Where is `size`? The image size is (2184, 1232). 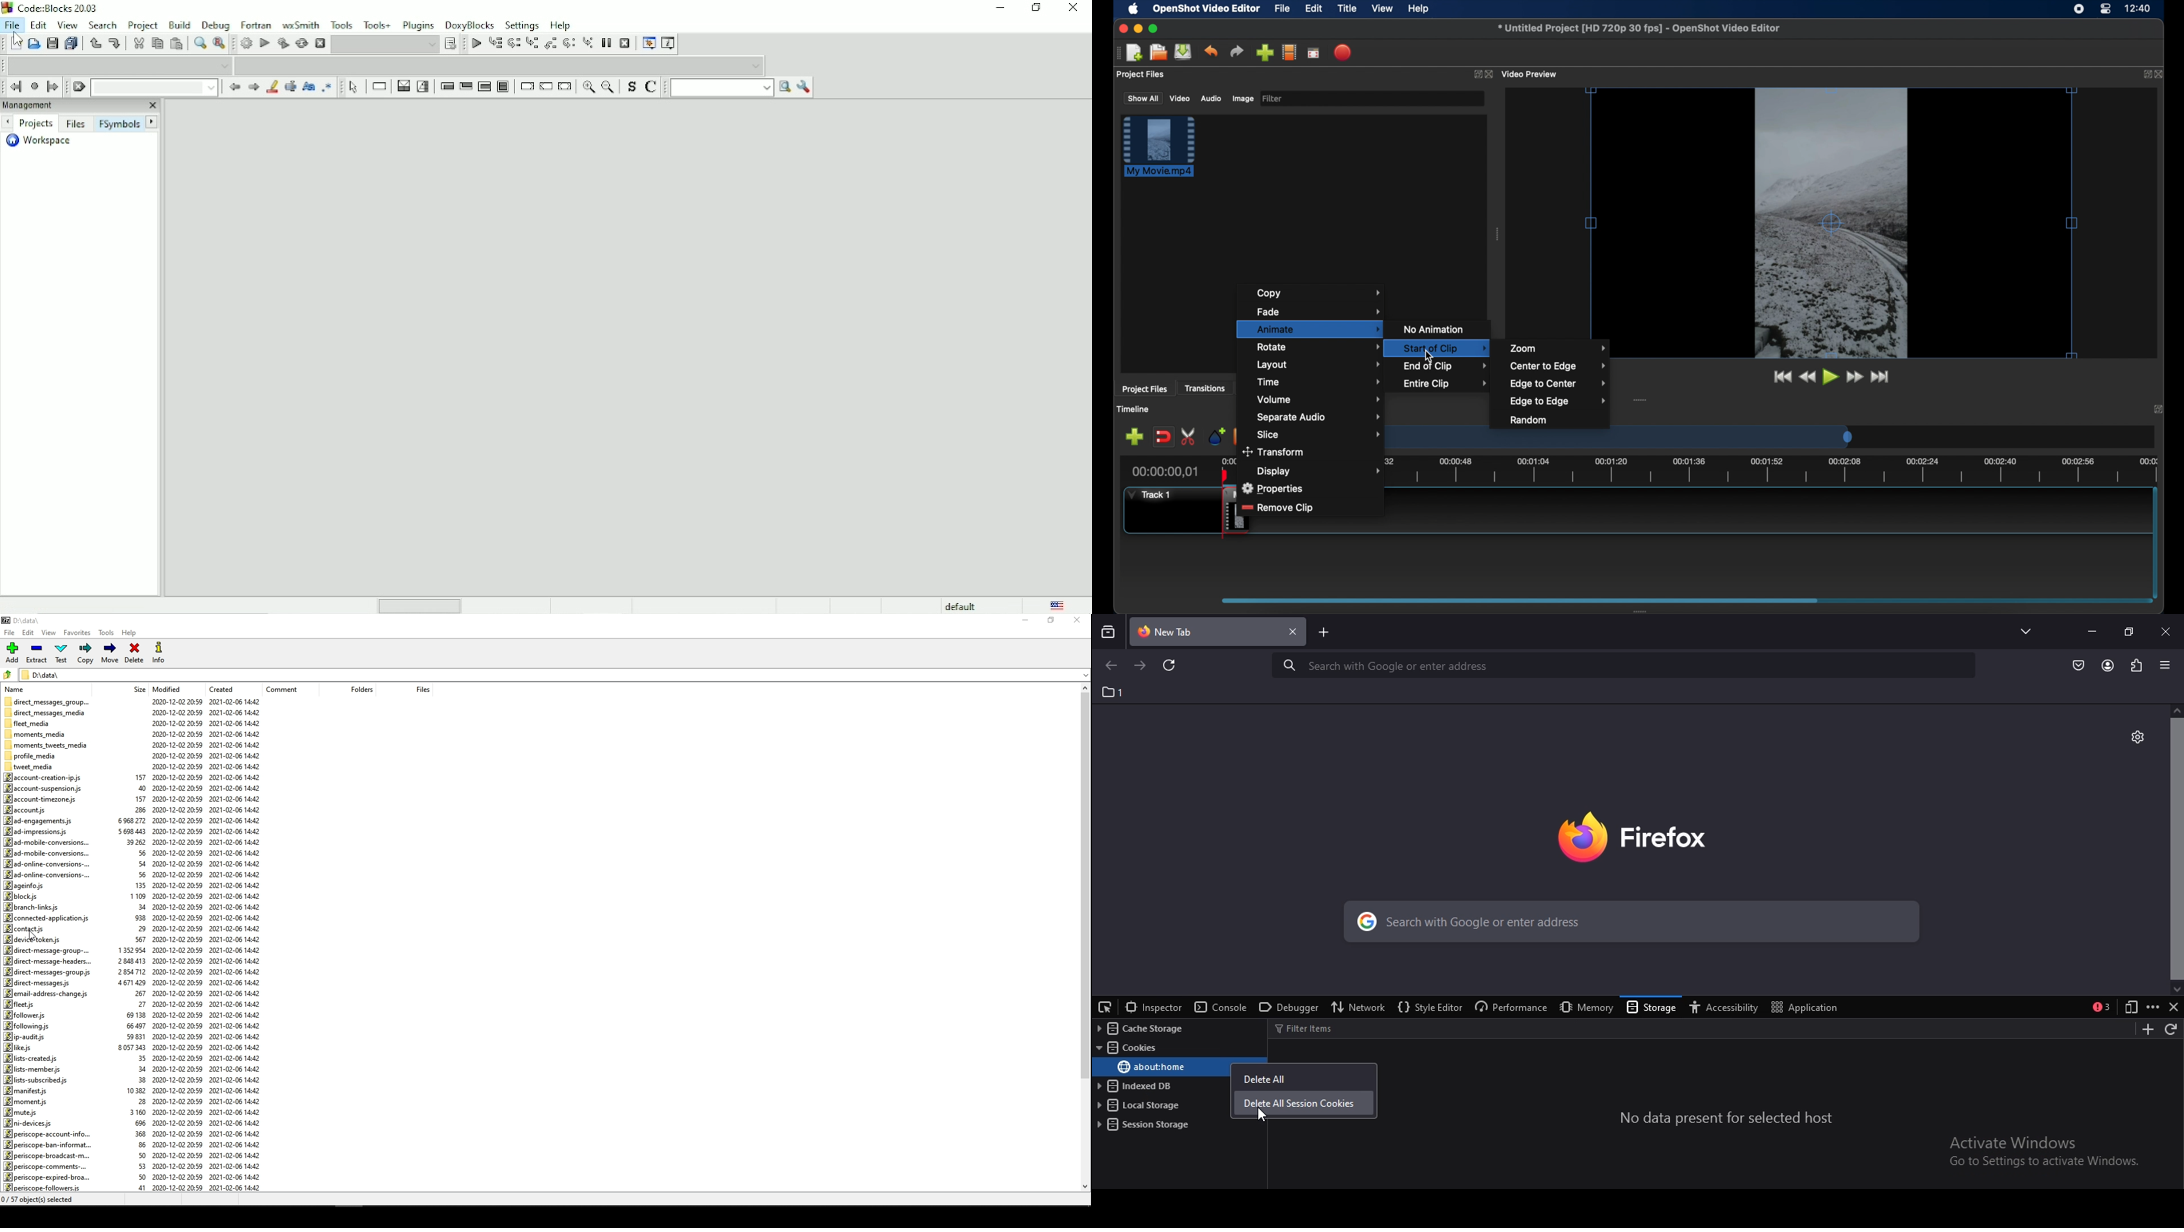
size is located at coordinates (136, 690).